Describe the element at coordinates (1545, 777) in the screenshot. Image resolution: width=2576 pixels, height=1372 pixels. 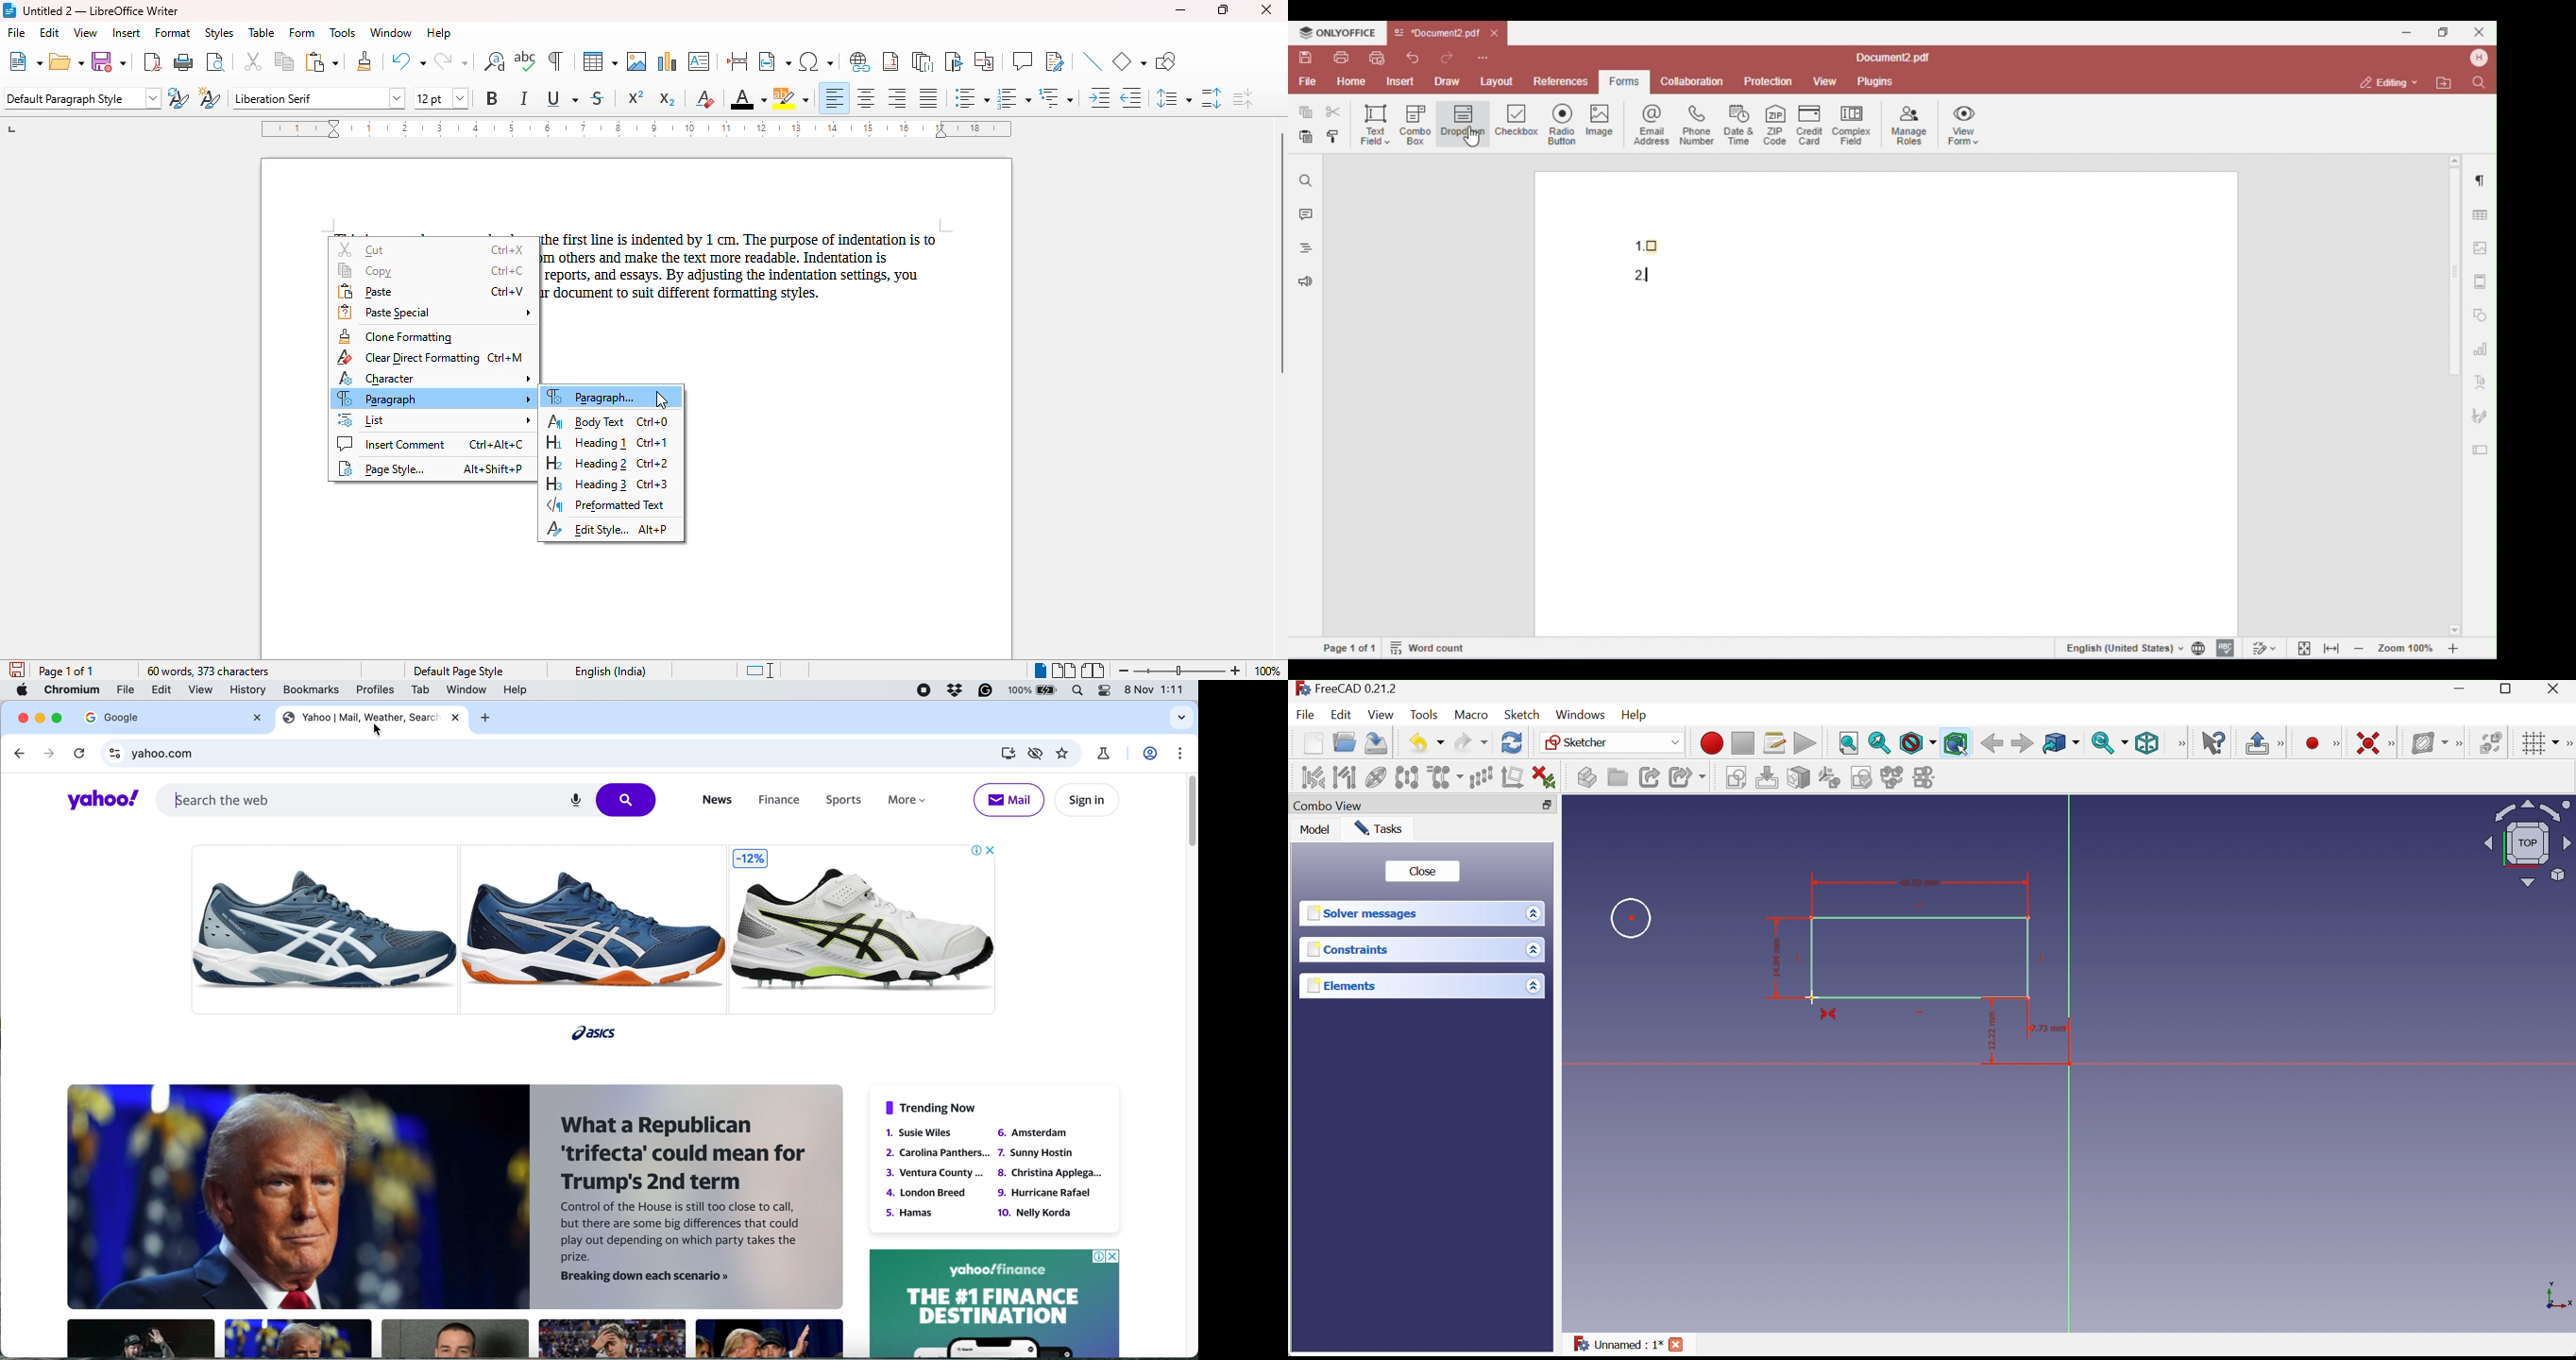
I see `Delete all constraints` at that location.